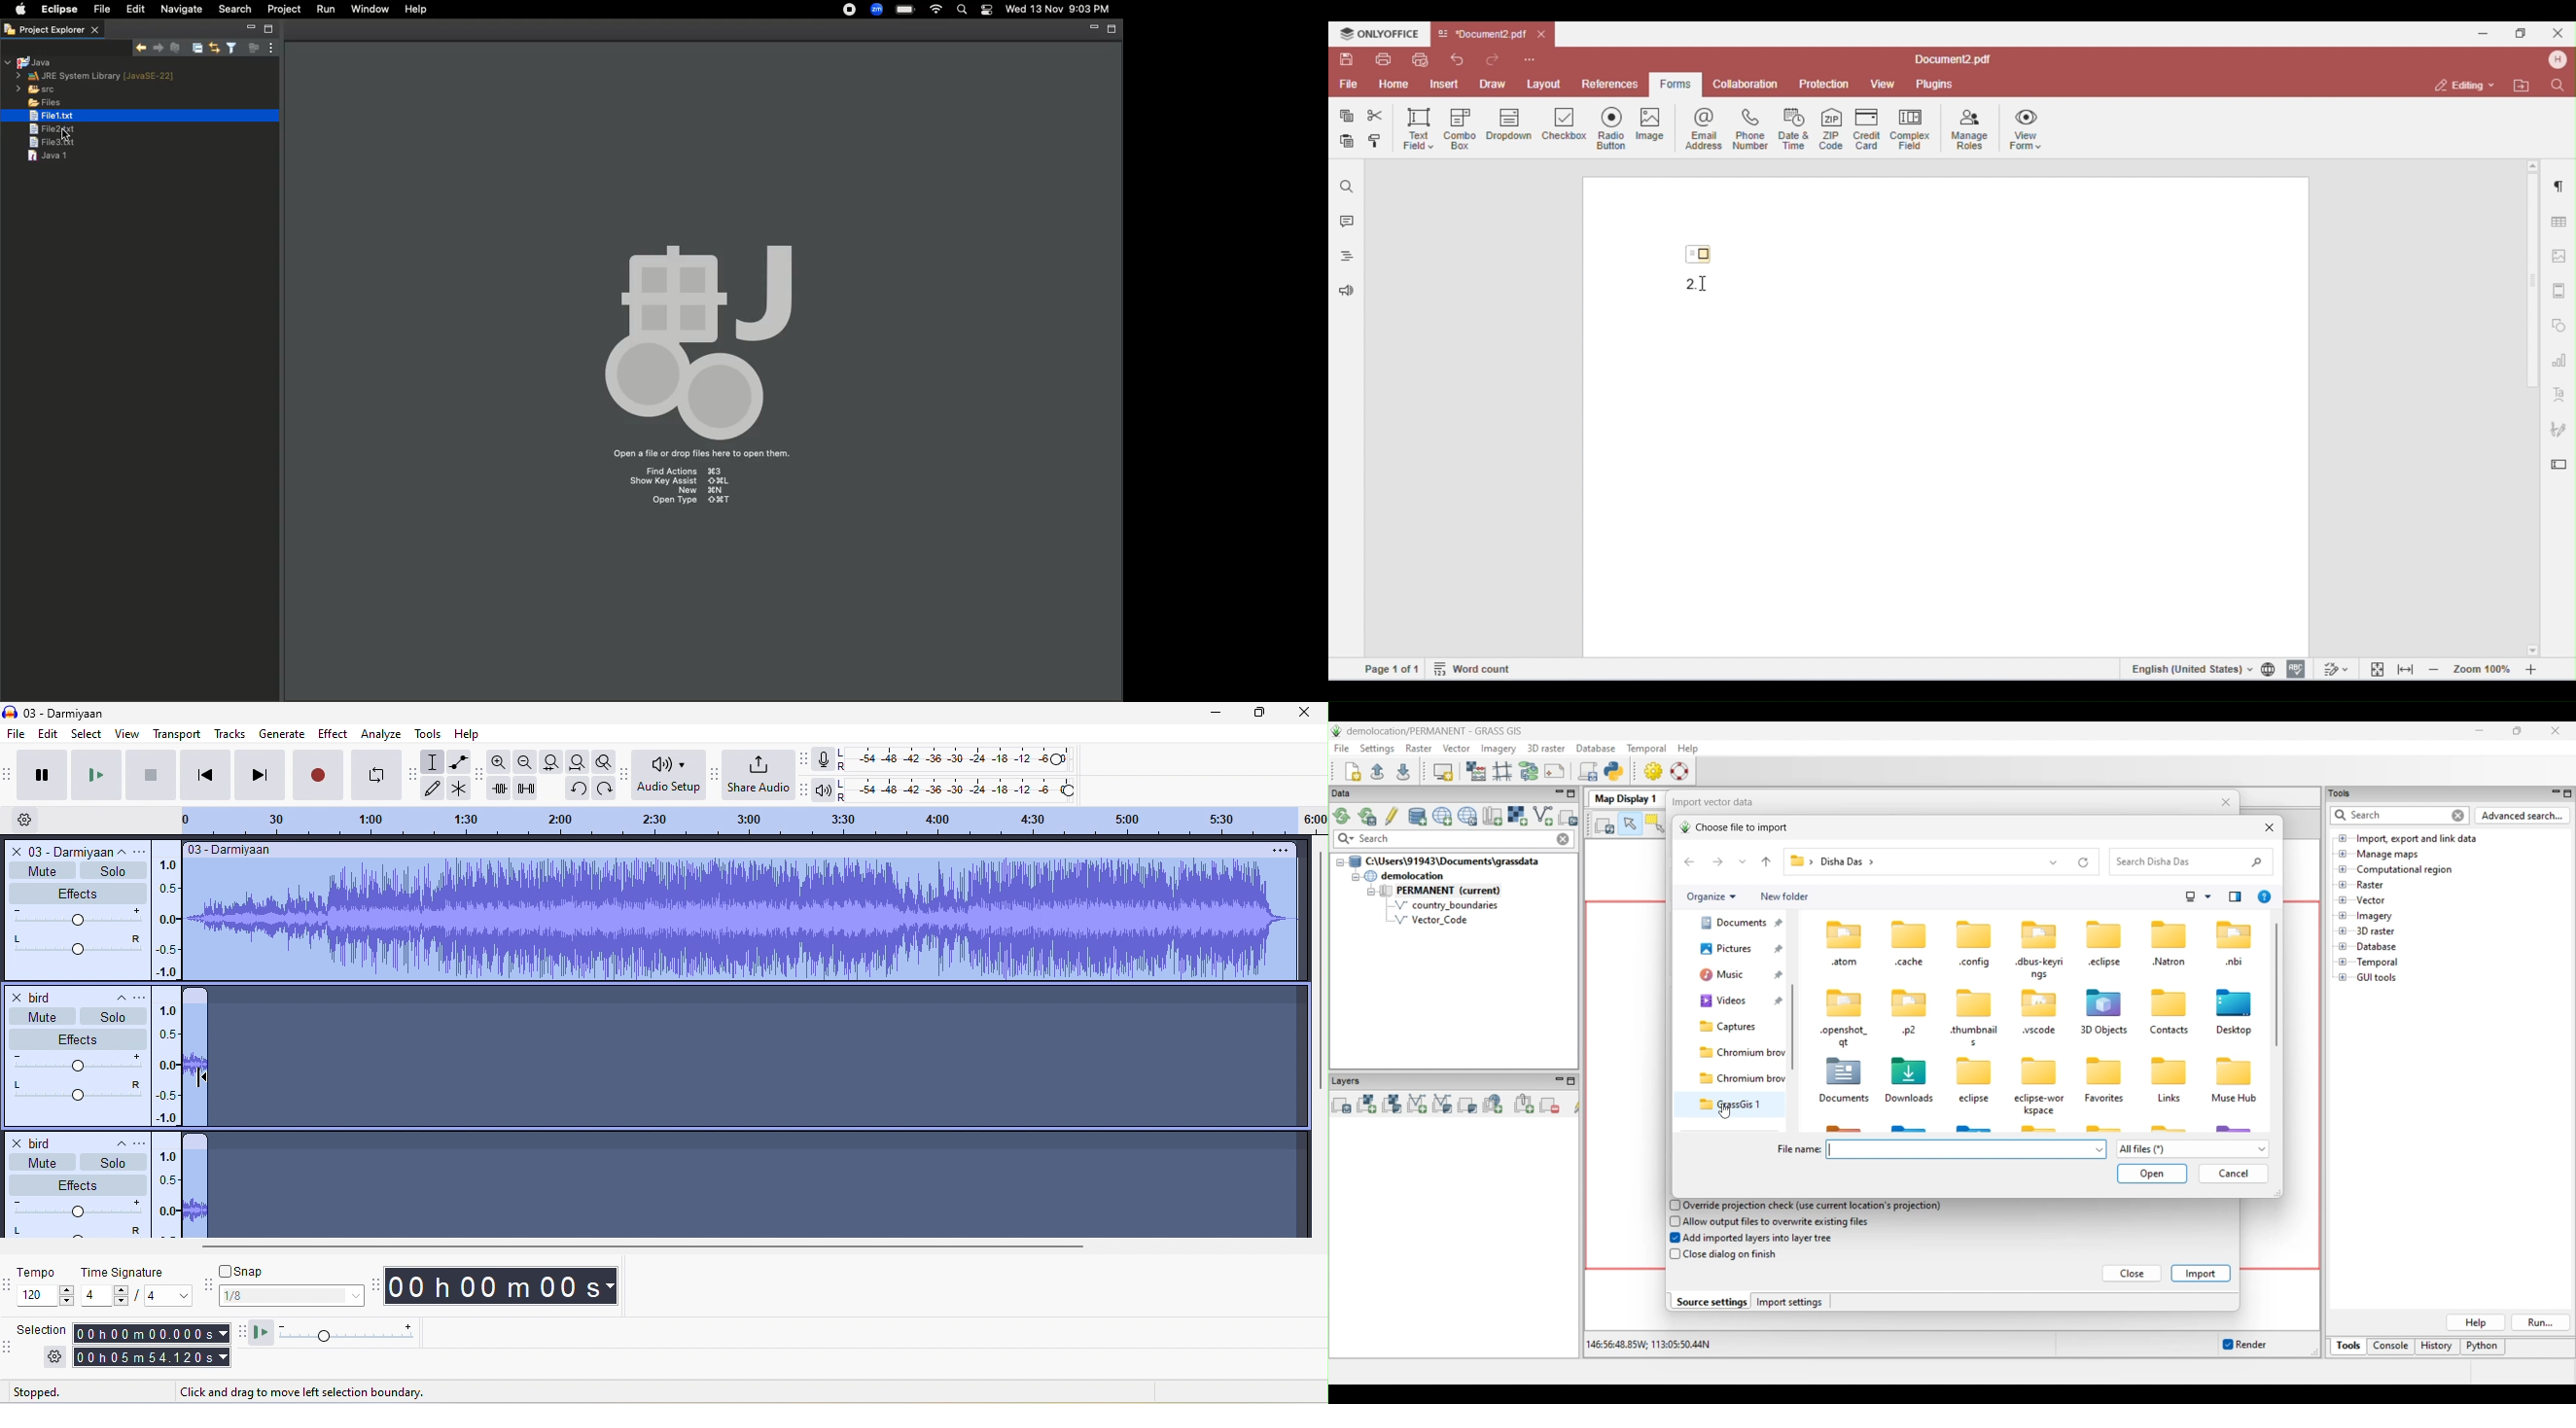 The height and width of the screenshot is (1428, 2576). Describe the element at coordinates (377, 775) in the screenshot. I see `enable looping` at that location.